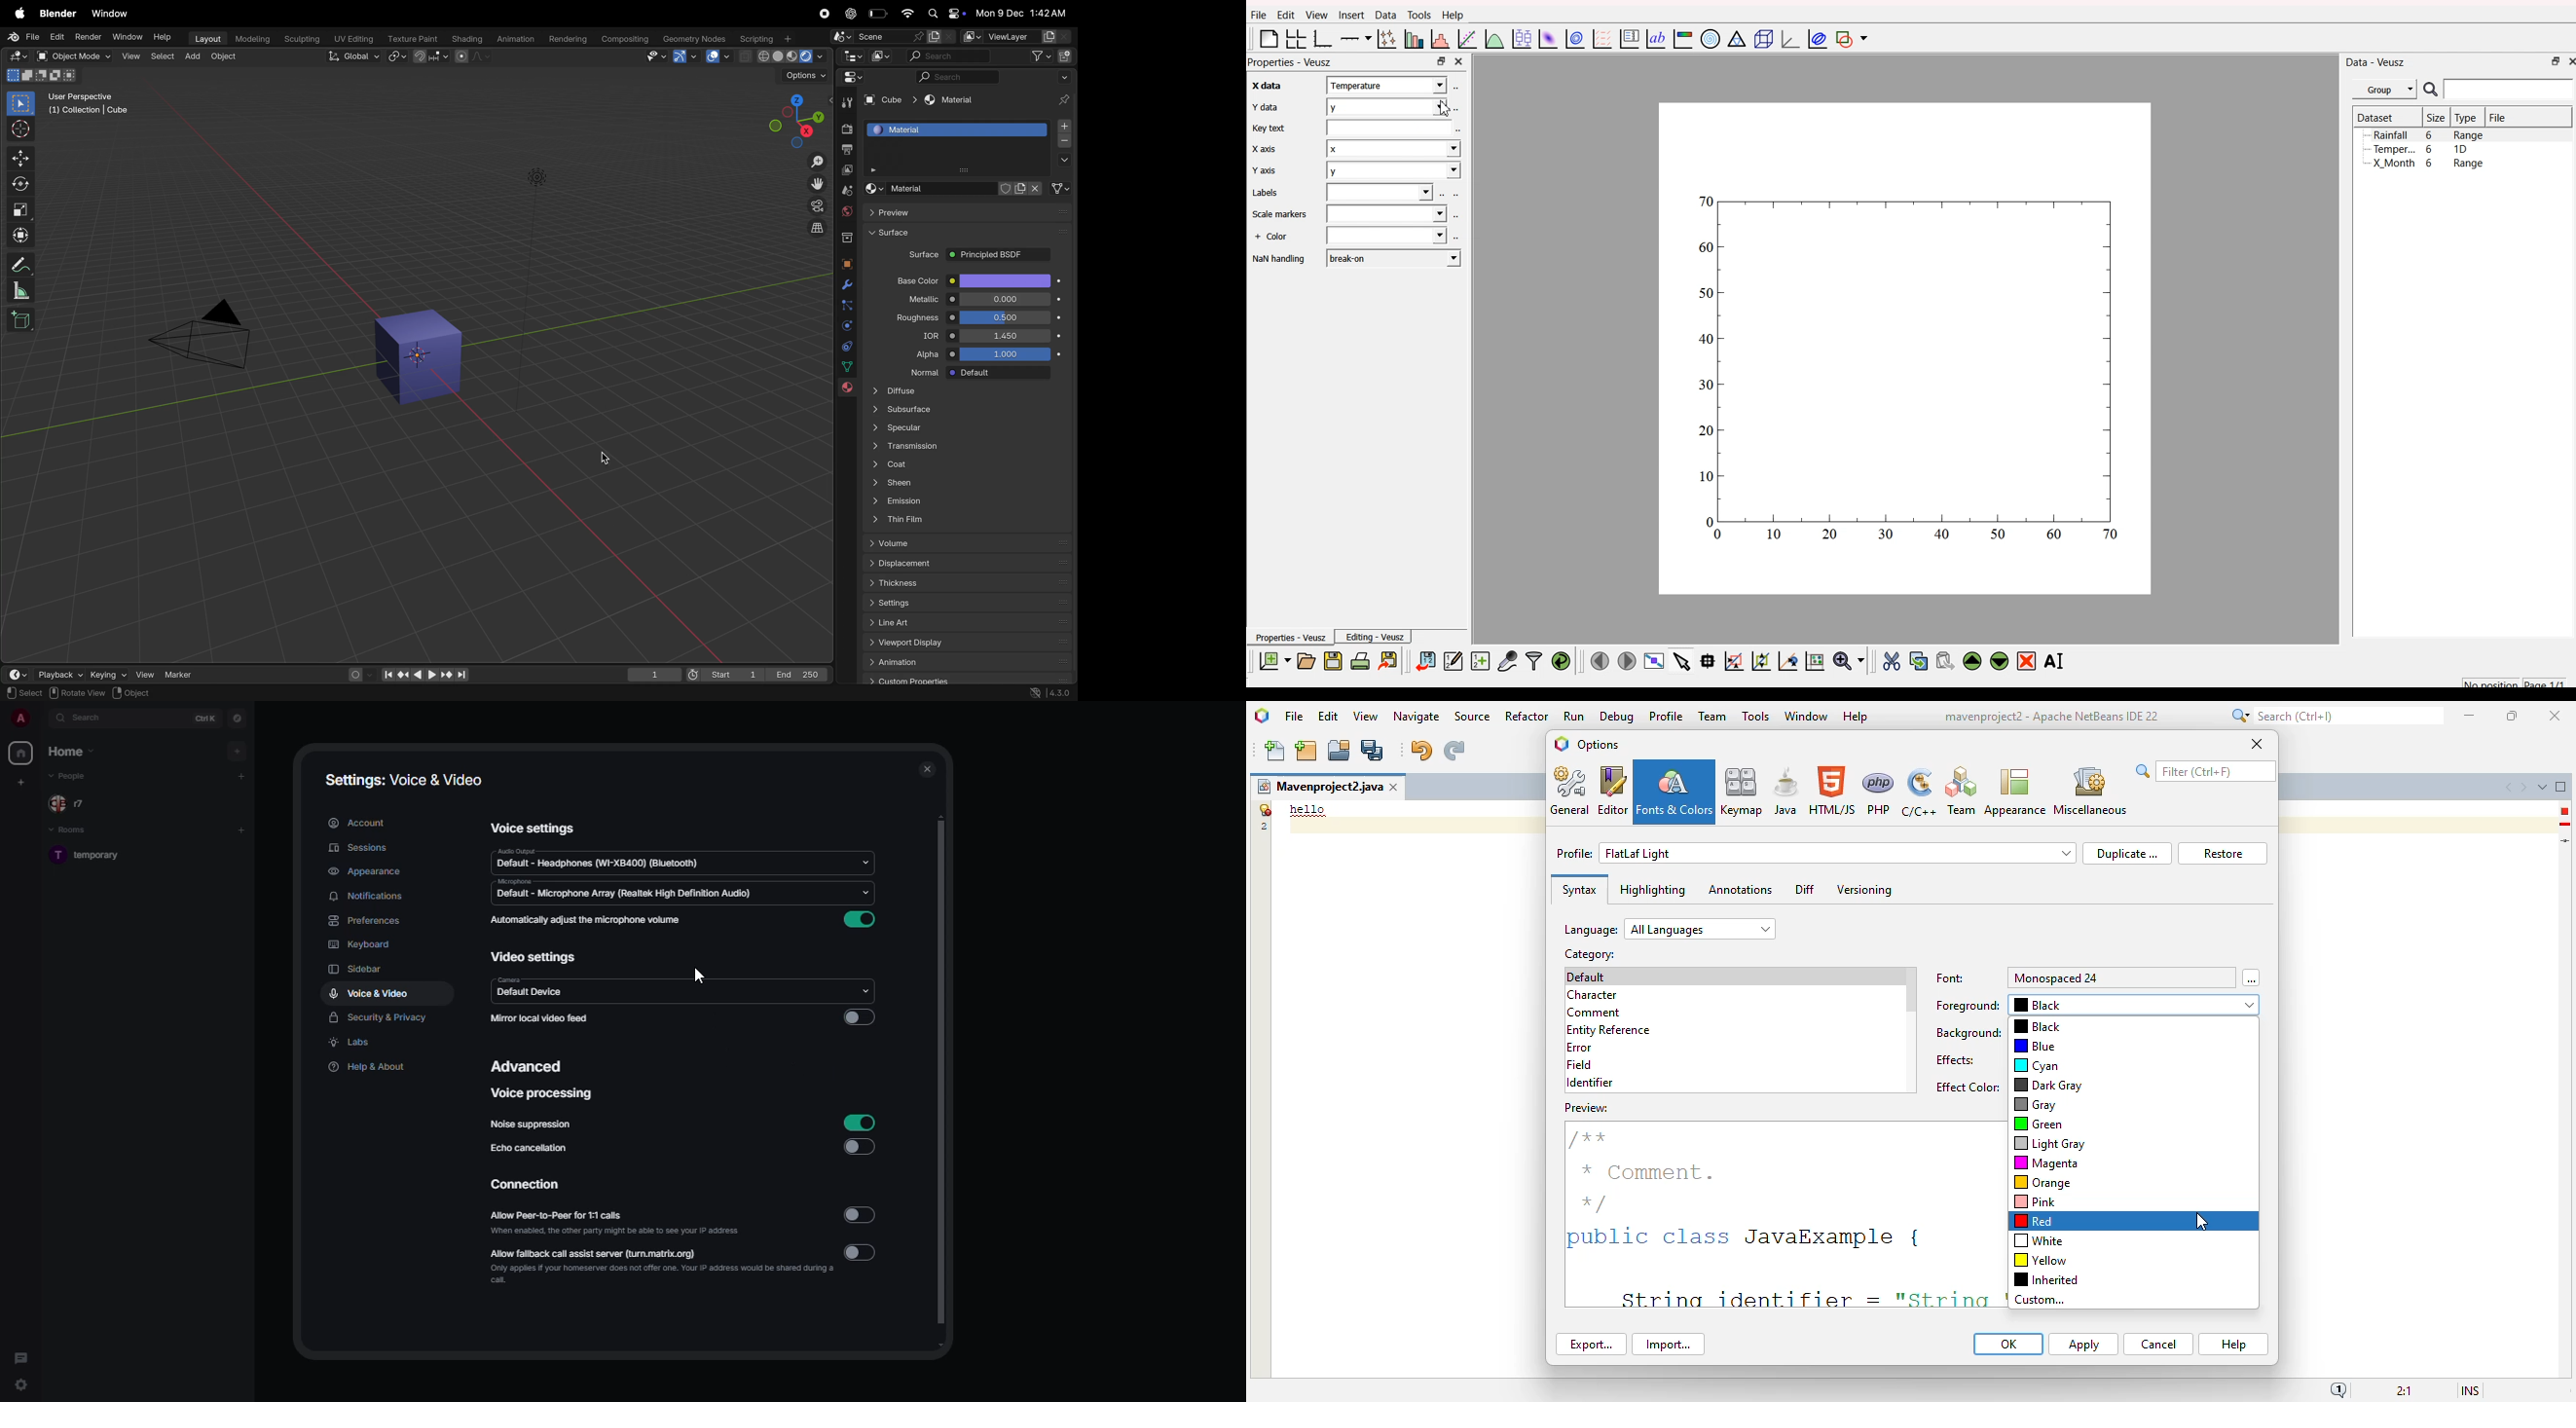  Describe the element at coordinates (73, 804) in the screenshot. I see `people` at that location.